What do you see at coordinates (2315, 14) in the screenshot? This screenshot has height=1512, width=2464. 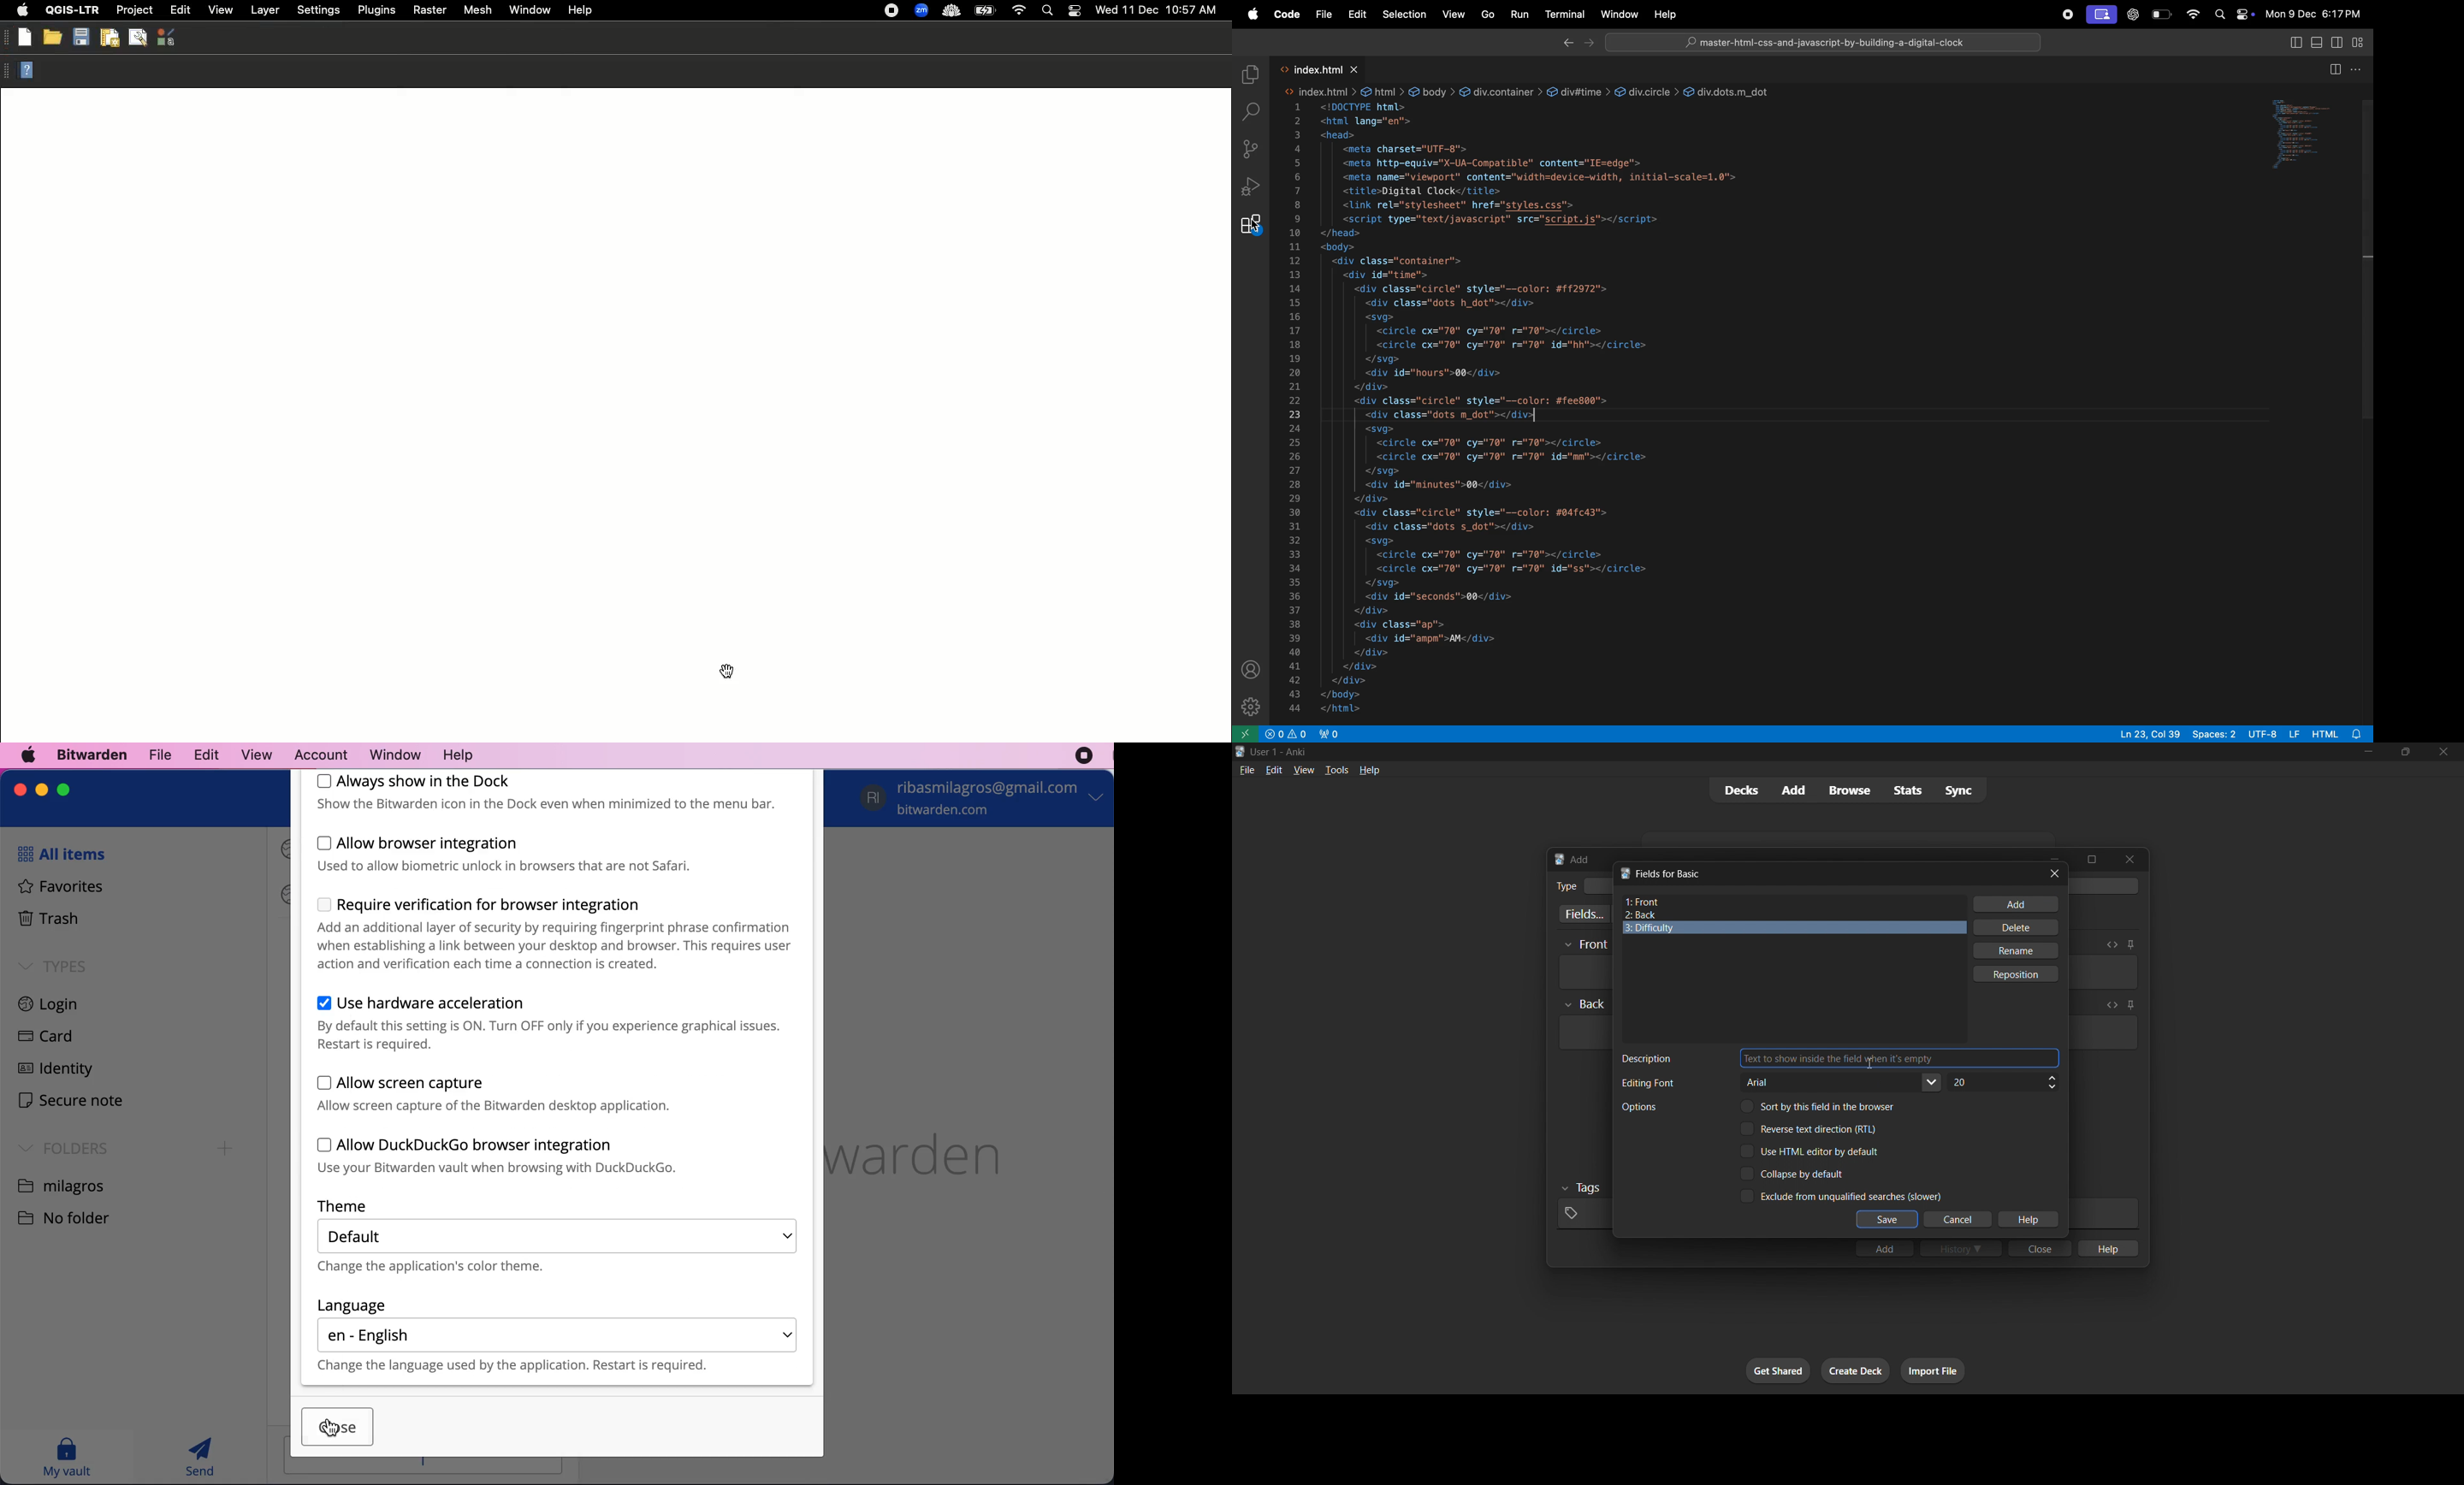 I see `date and time` at bounding box center [2315, 14].